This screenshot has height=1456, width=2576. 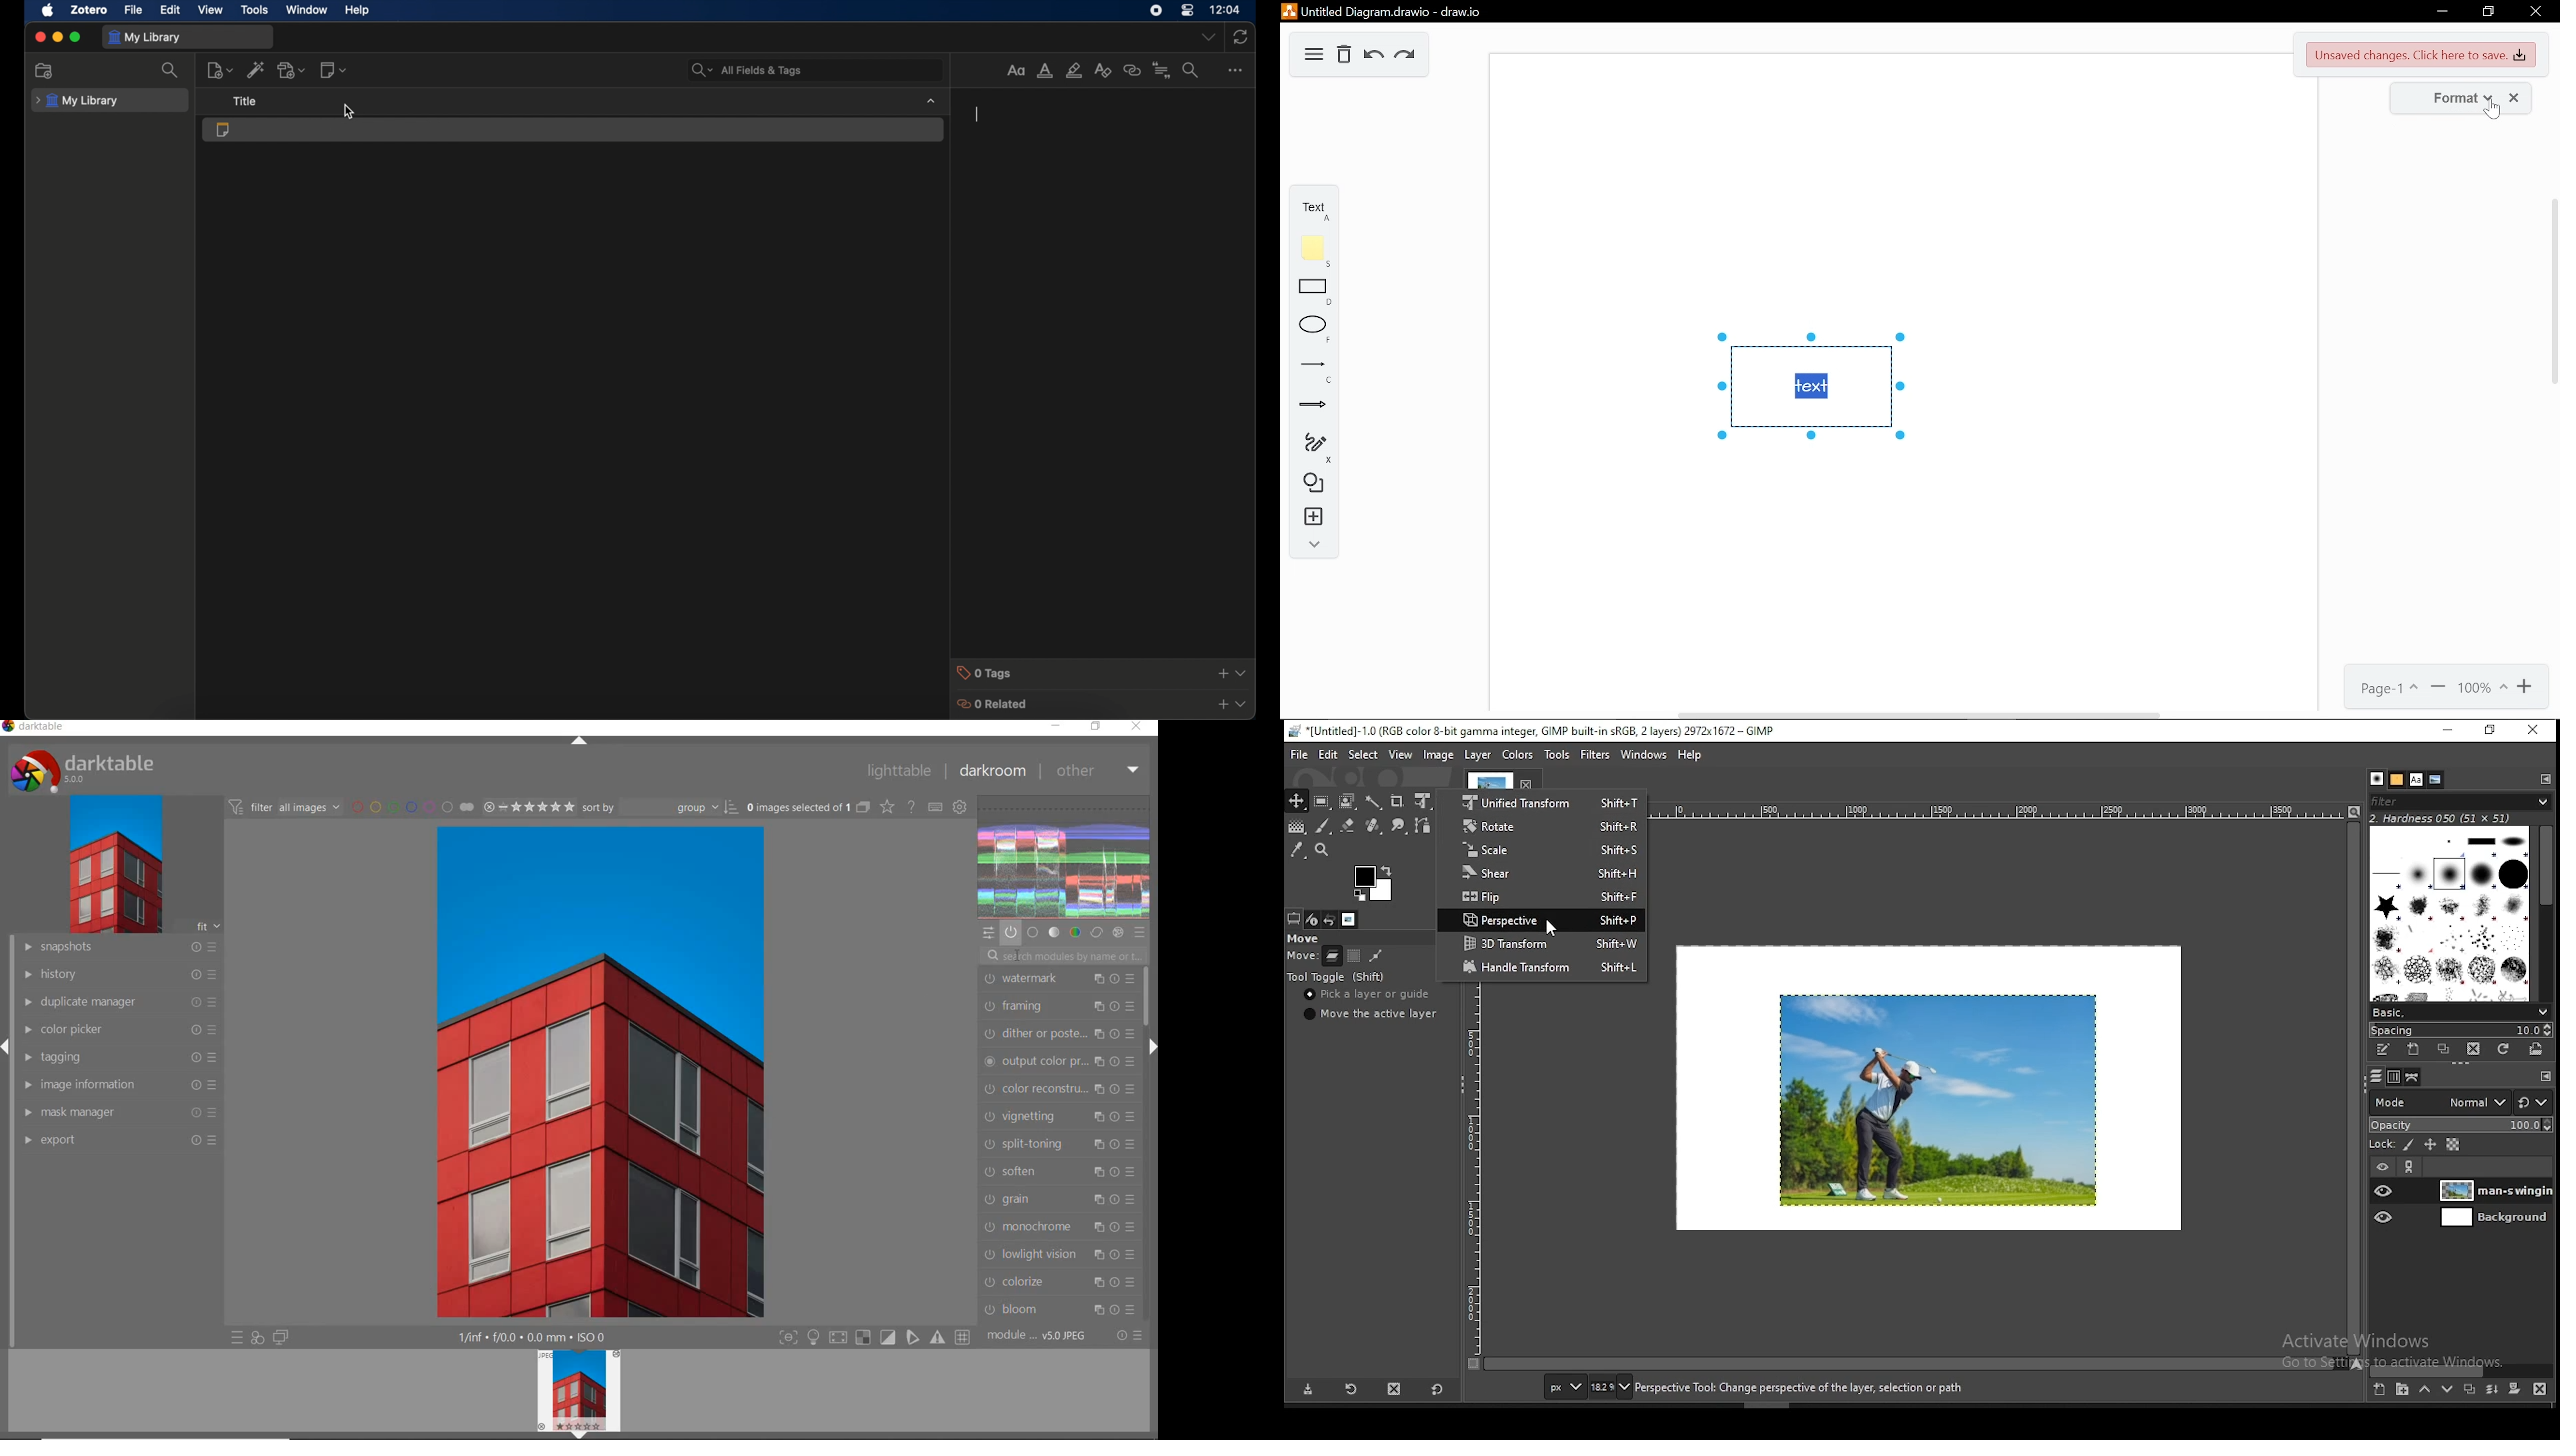 I want to click on move layer on step up, so click(x=2422, y=1389).